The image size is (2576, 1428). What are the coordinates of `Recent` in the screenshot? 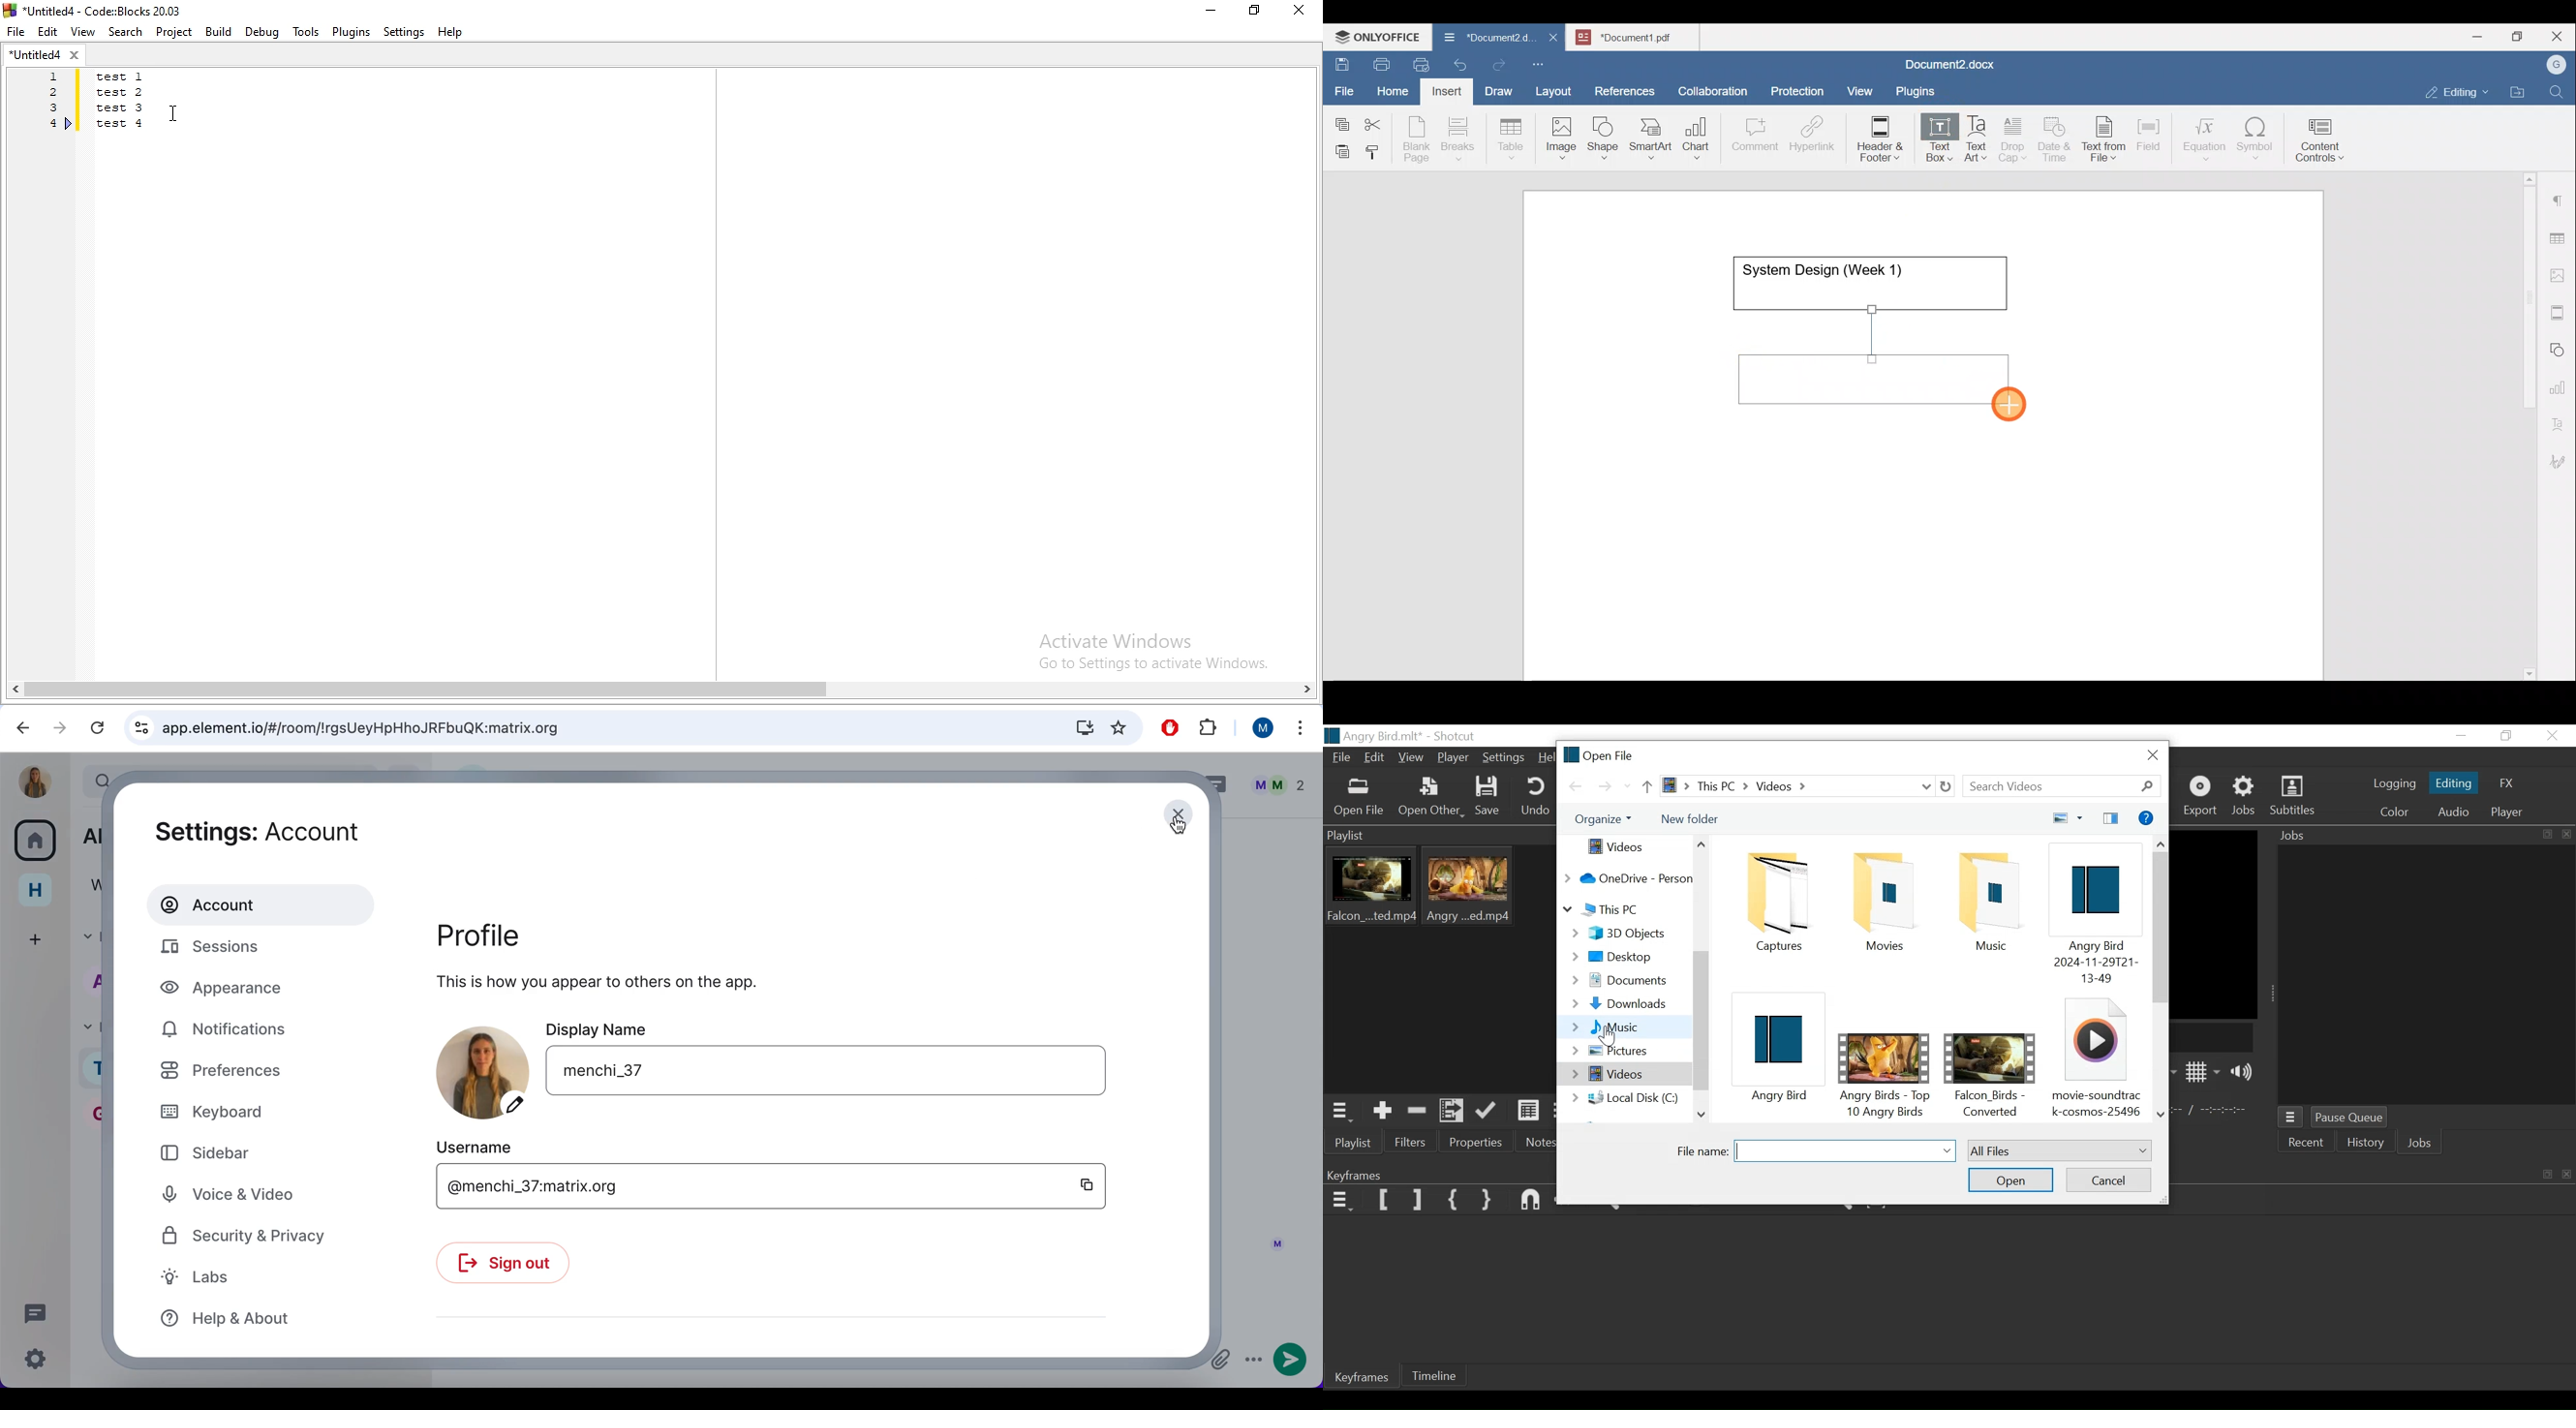 It's located at (2308, 1144).